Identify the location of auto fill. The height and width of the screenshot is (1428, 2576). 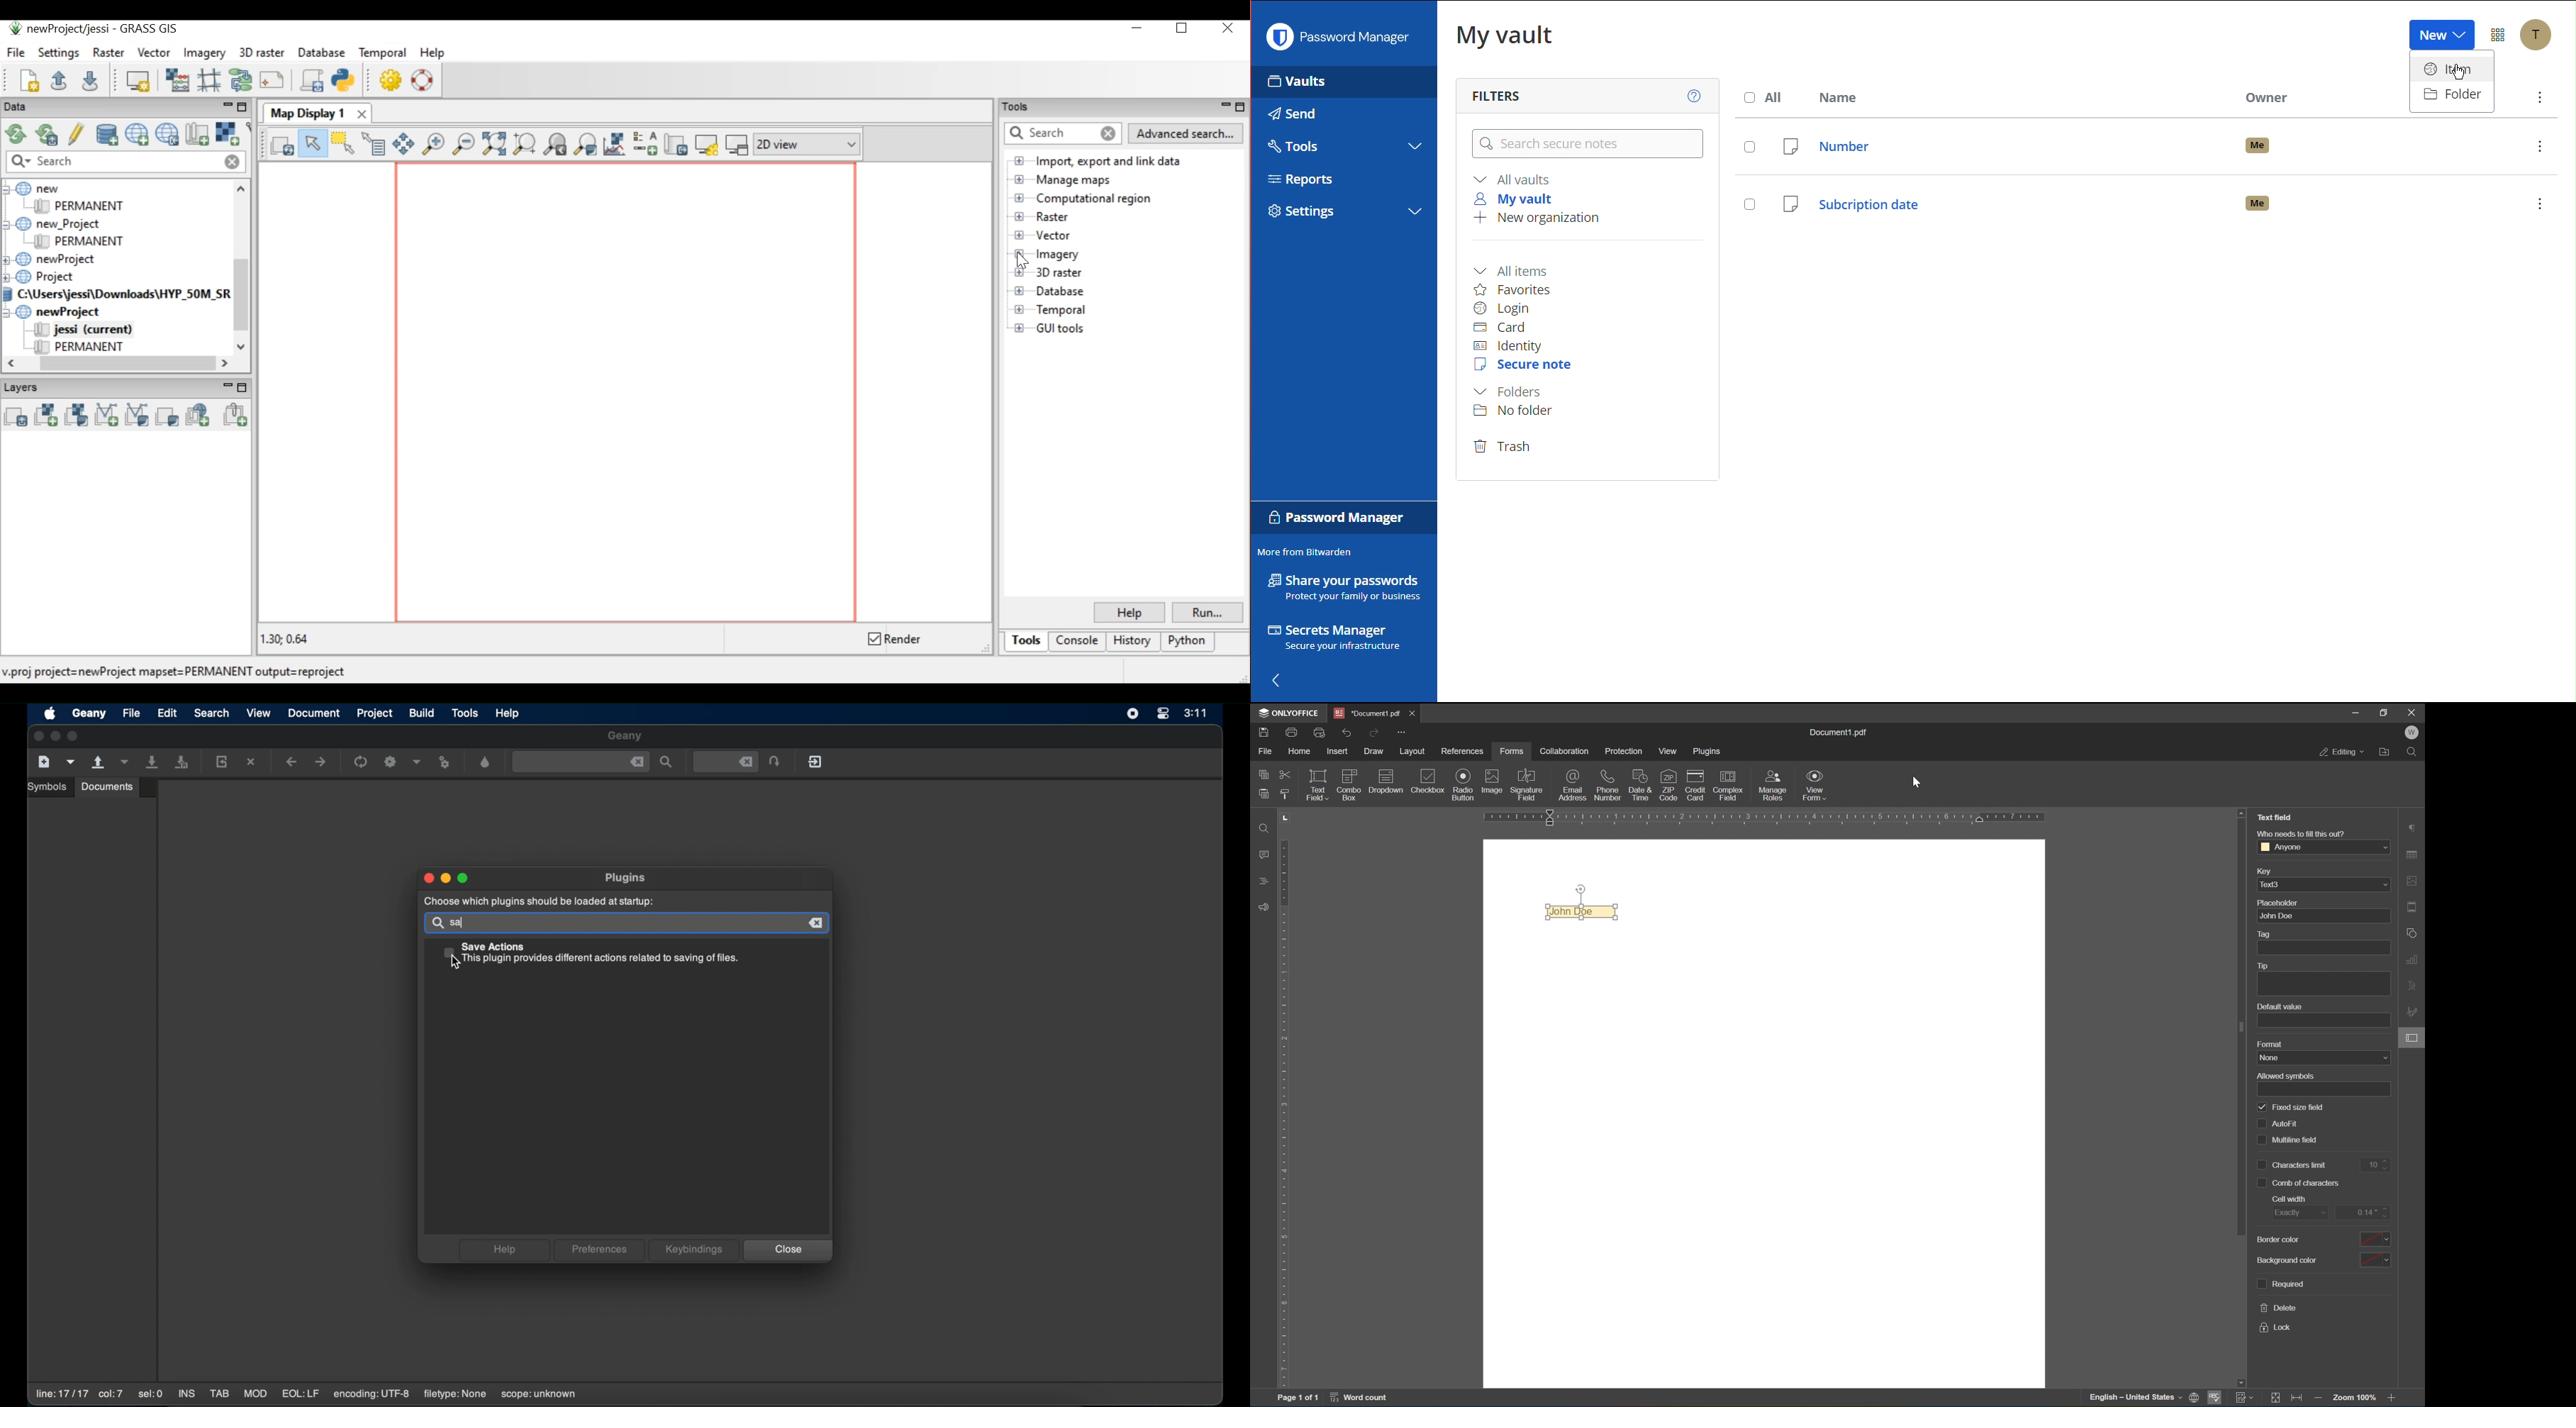
(2280, 1123).